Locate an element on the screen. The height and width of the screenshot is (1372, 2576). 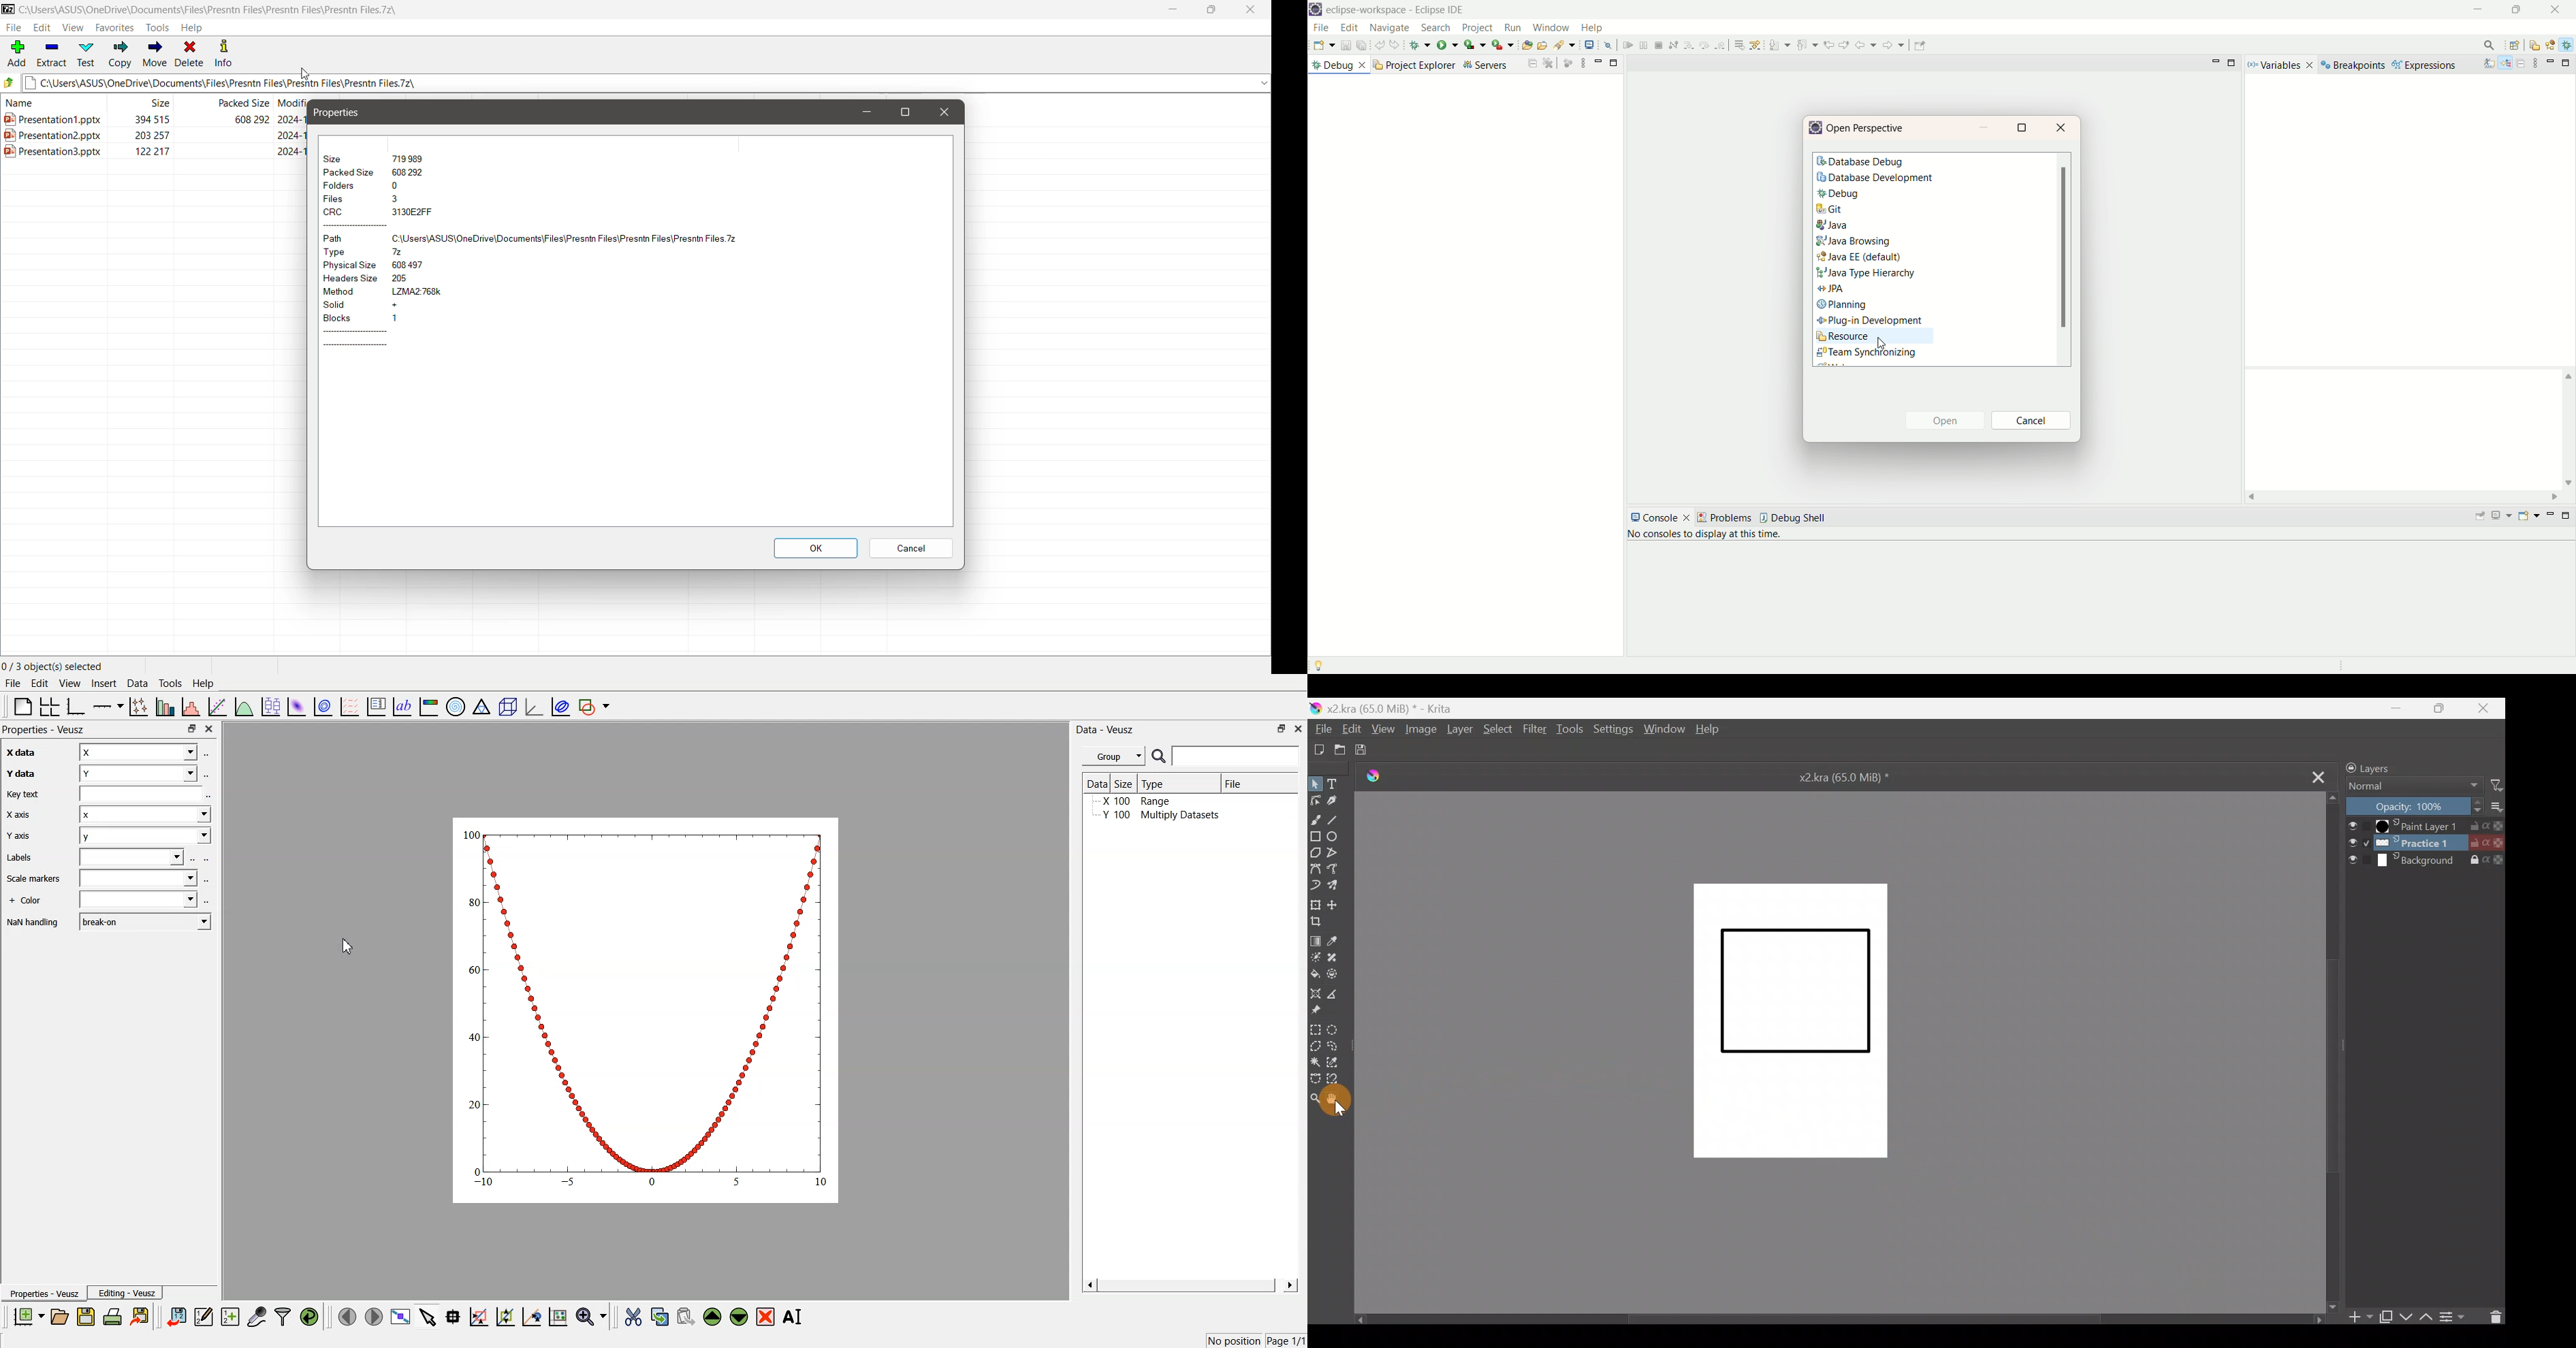
Logo is located at coordinates (1374, 777).